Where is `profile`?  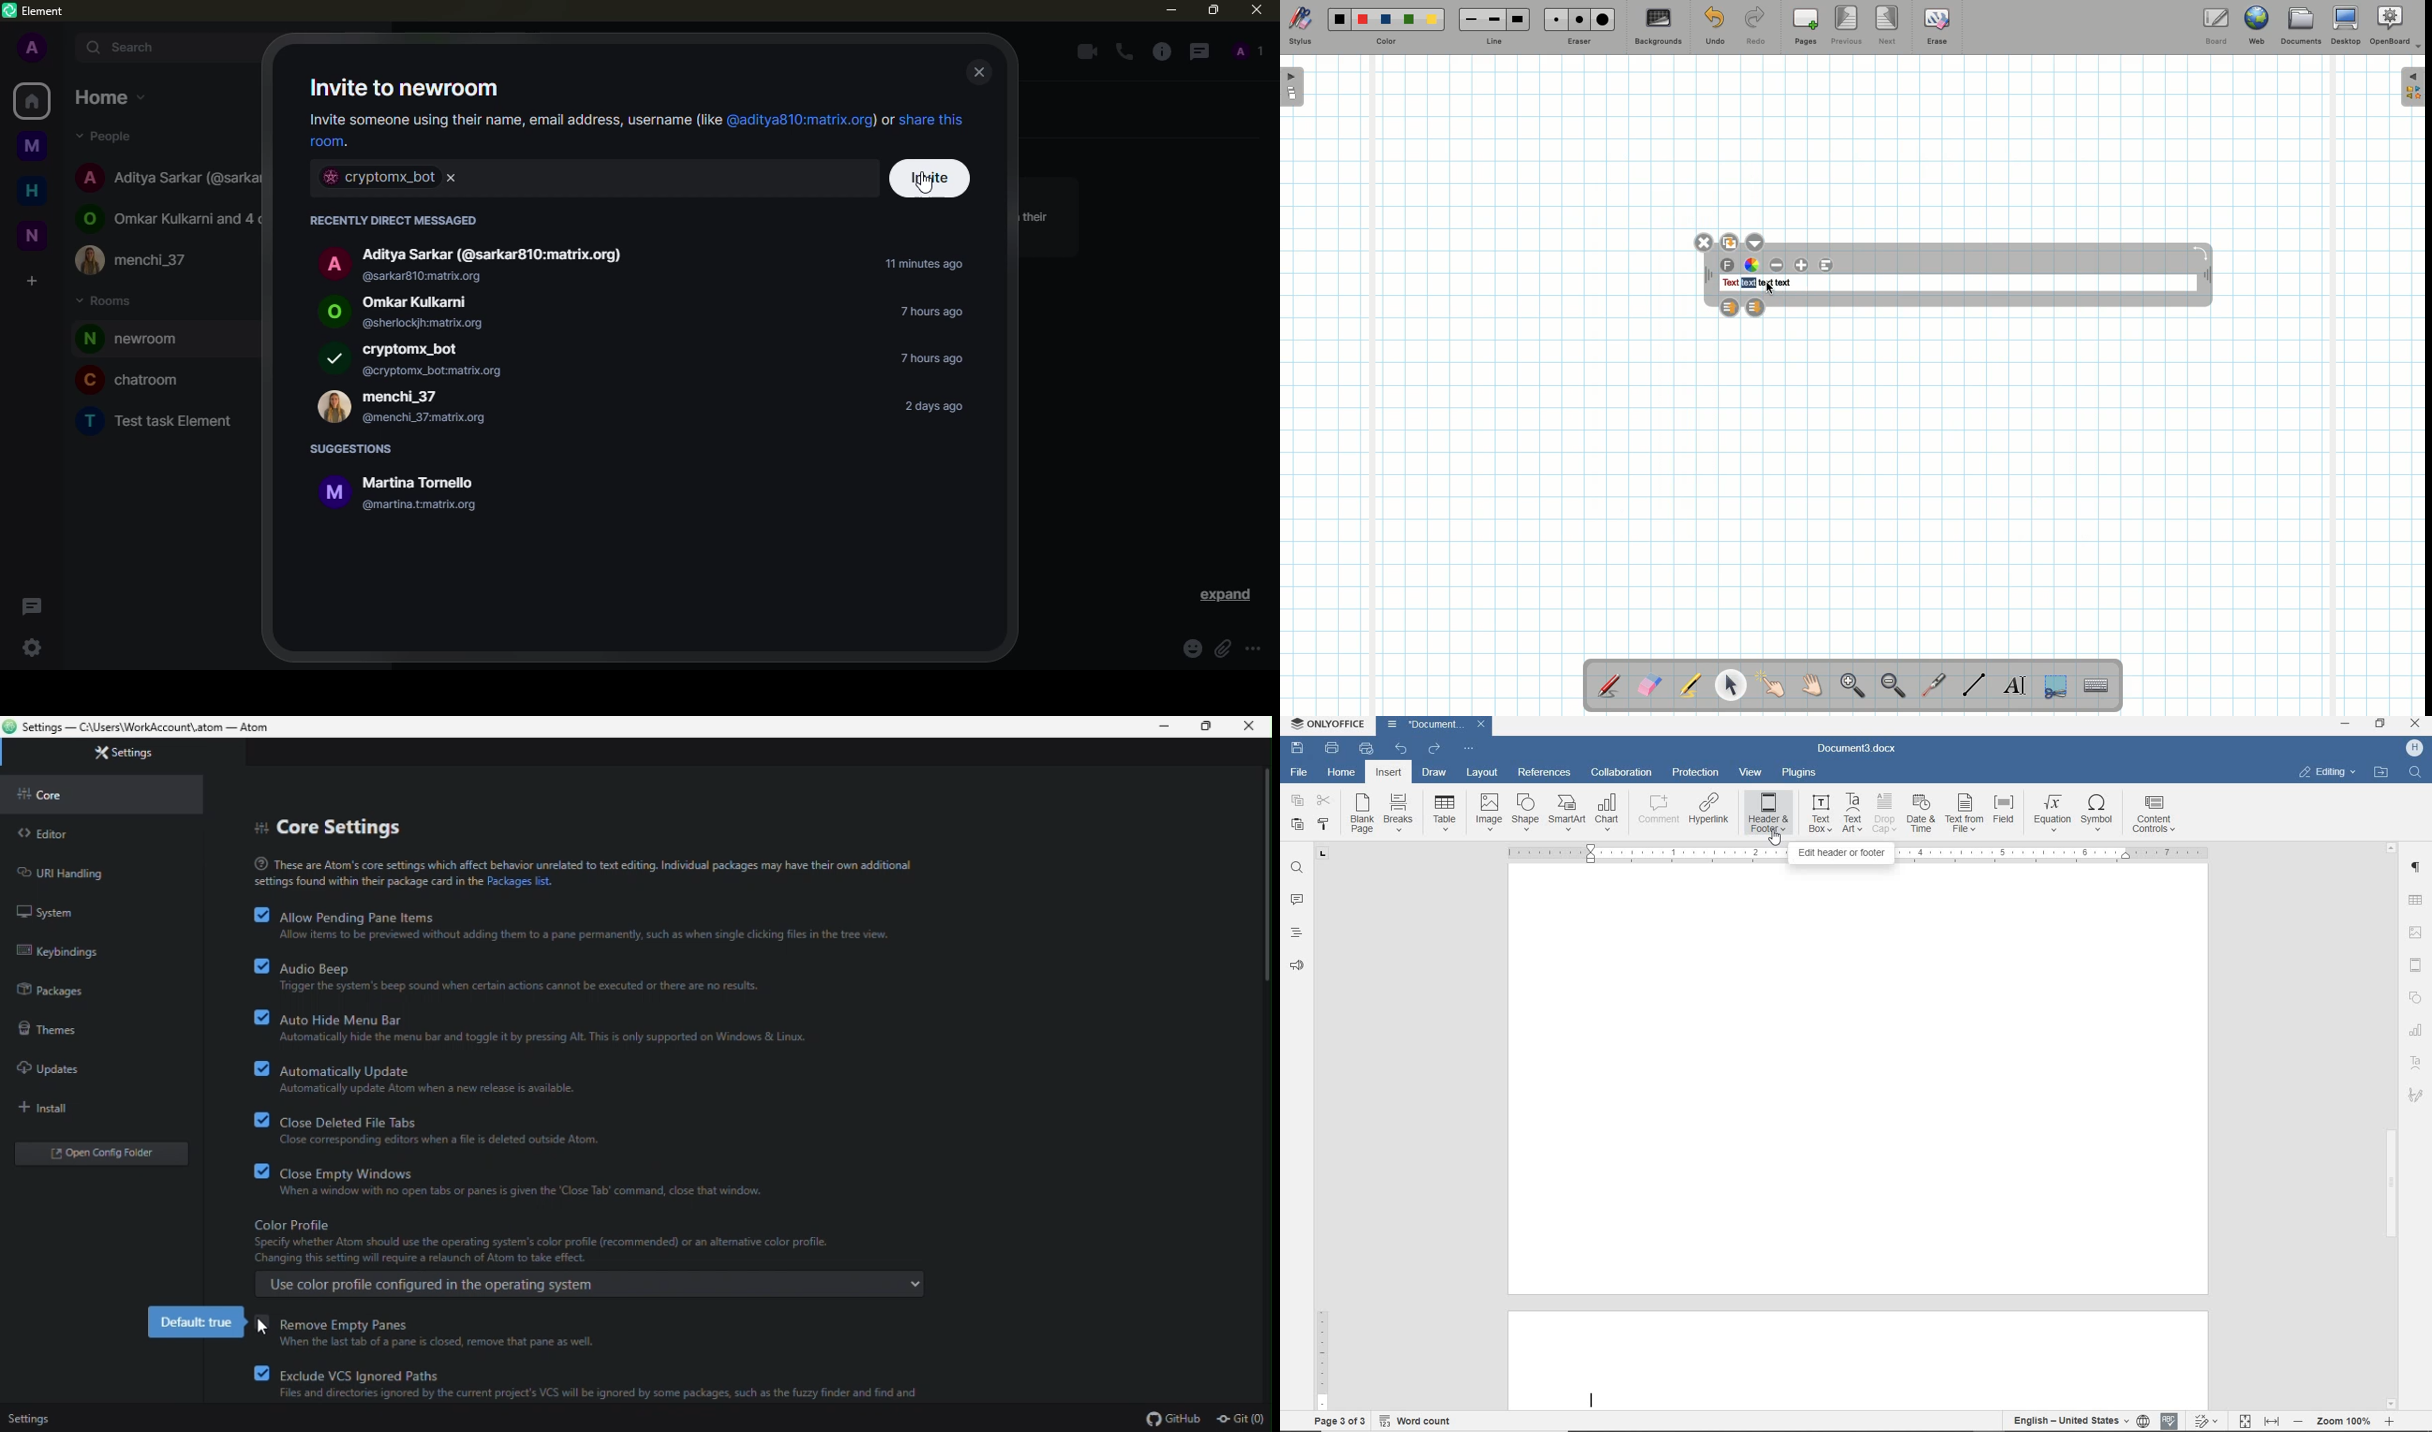
profile is located at coordinates (35, 50).